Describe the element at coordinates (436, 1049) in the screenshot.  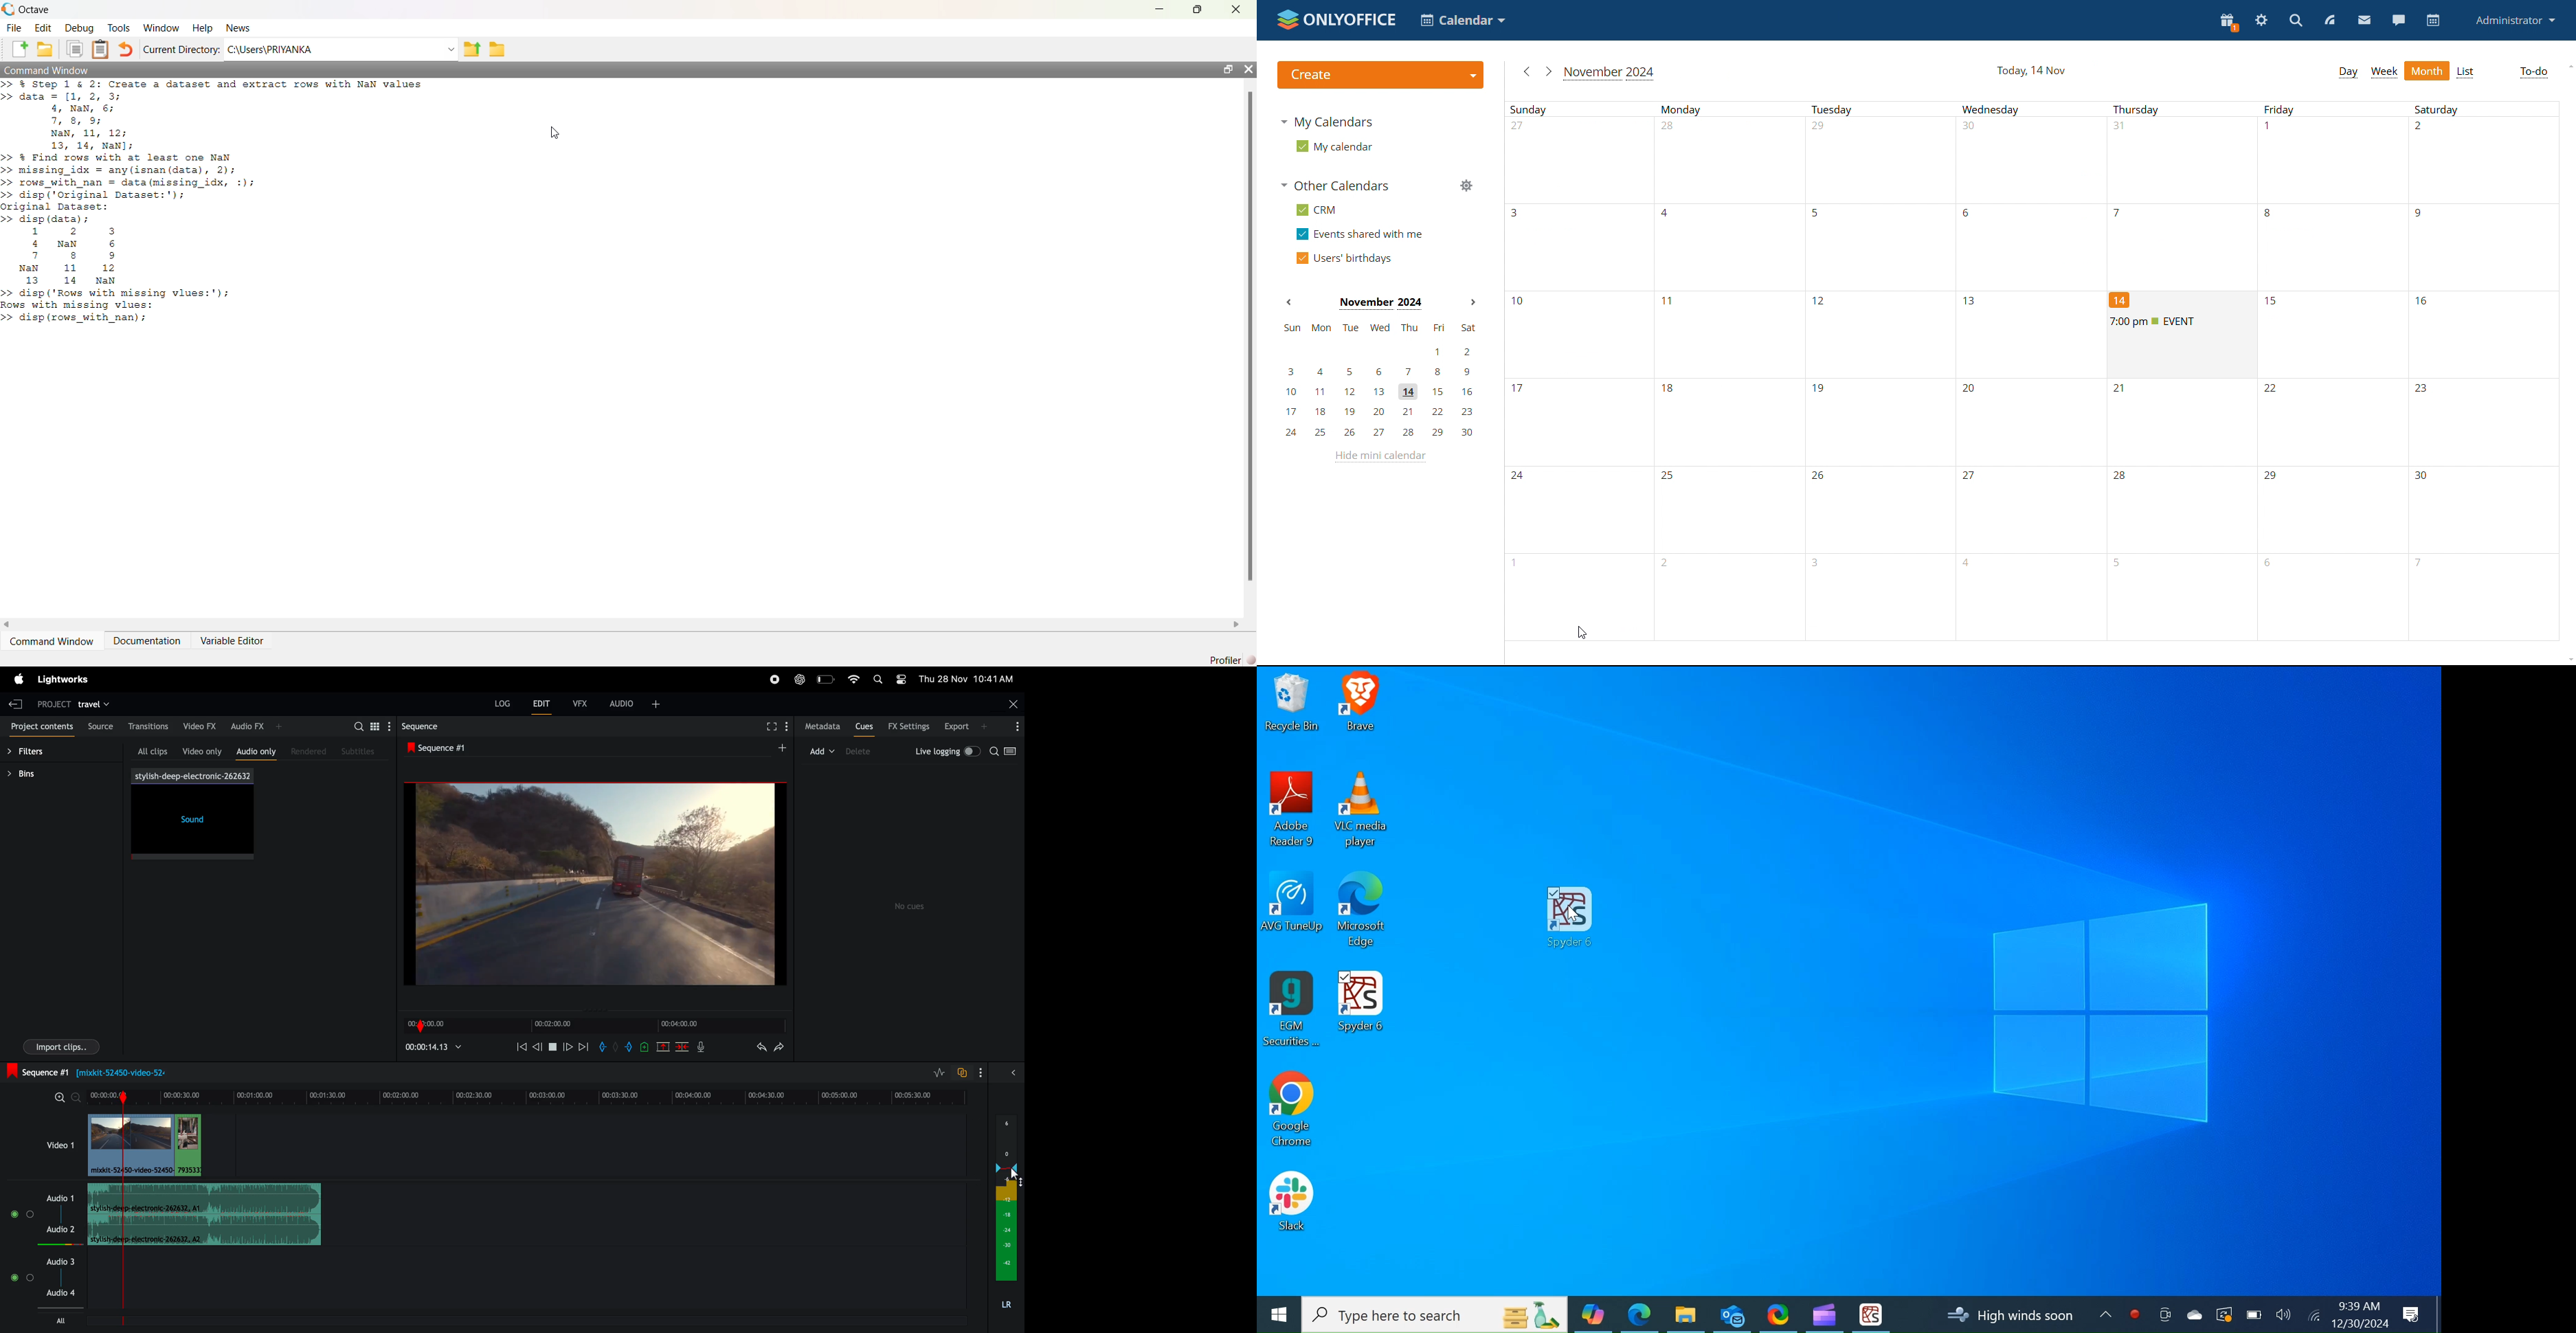
I see `play time` at that location.